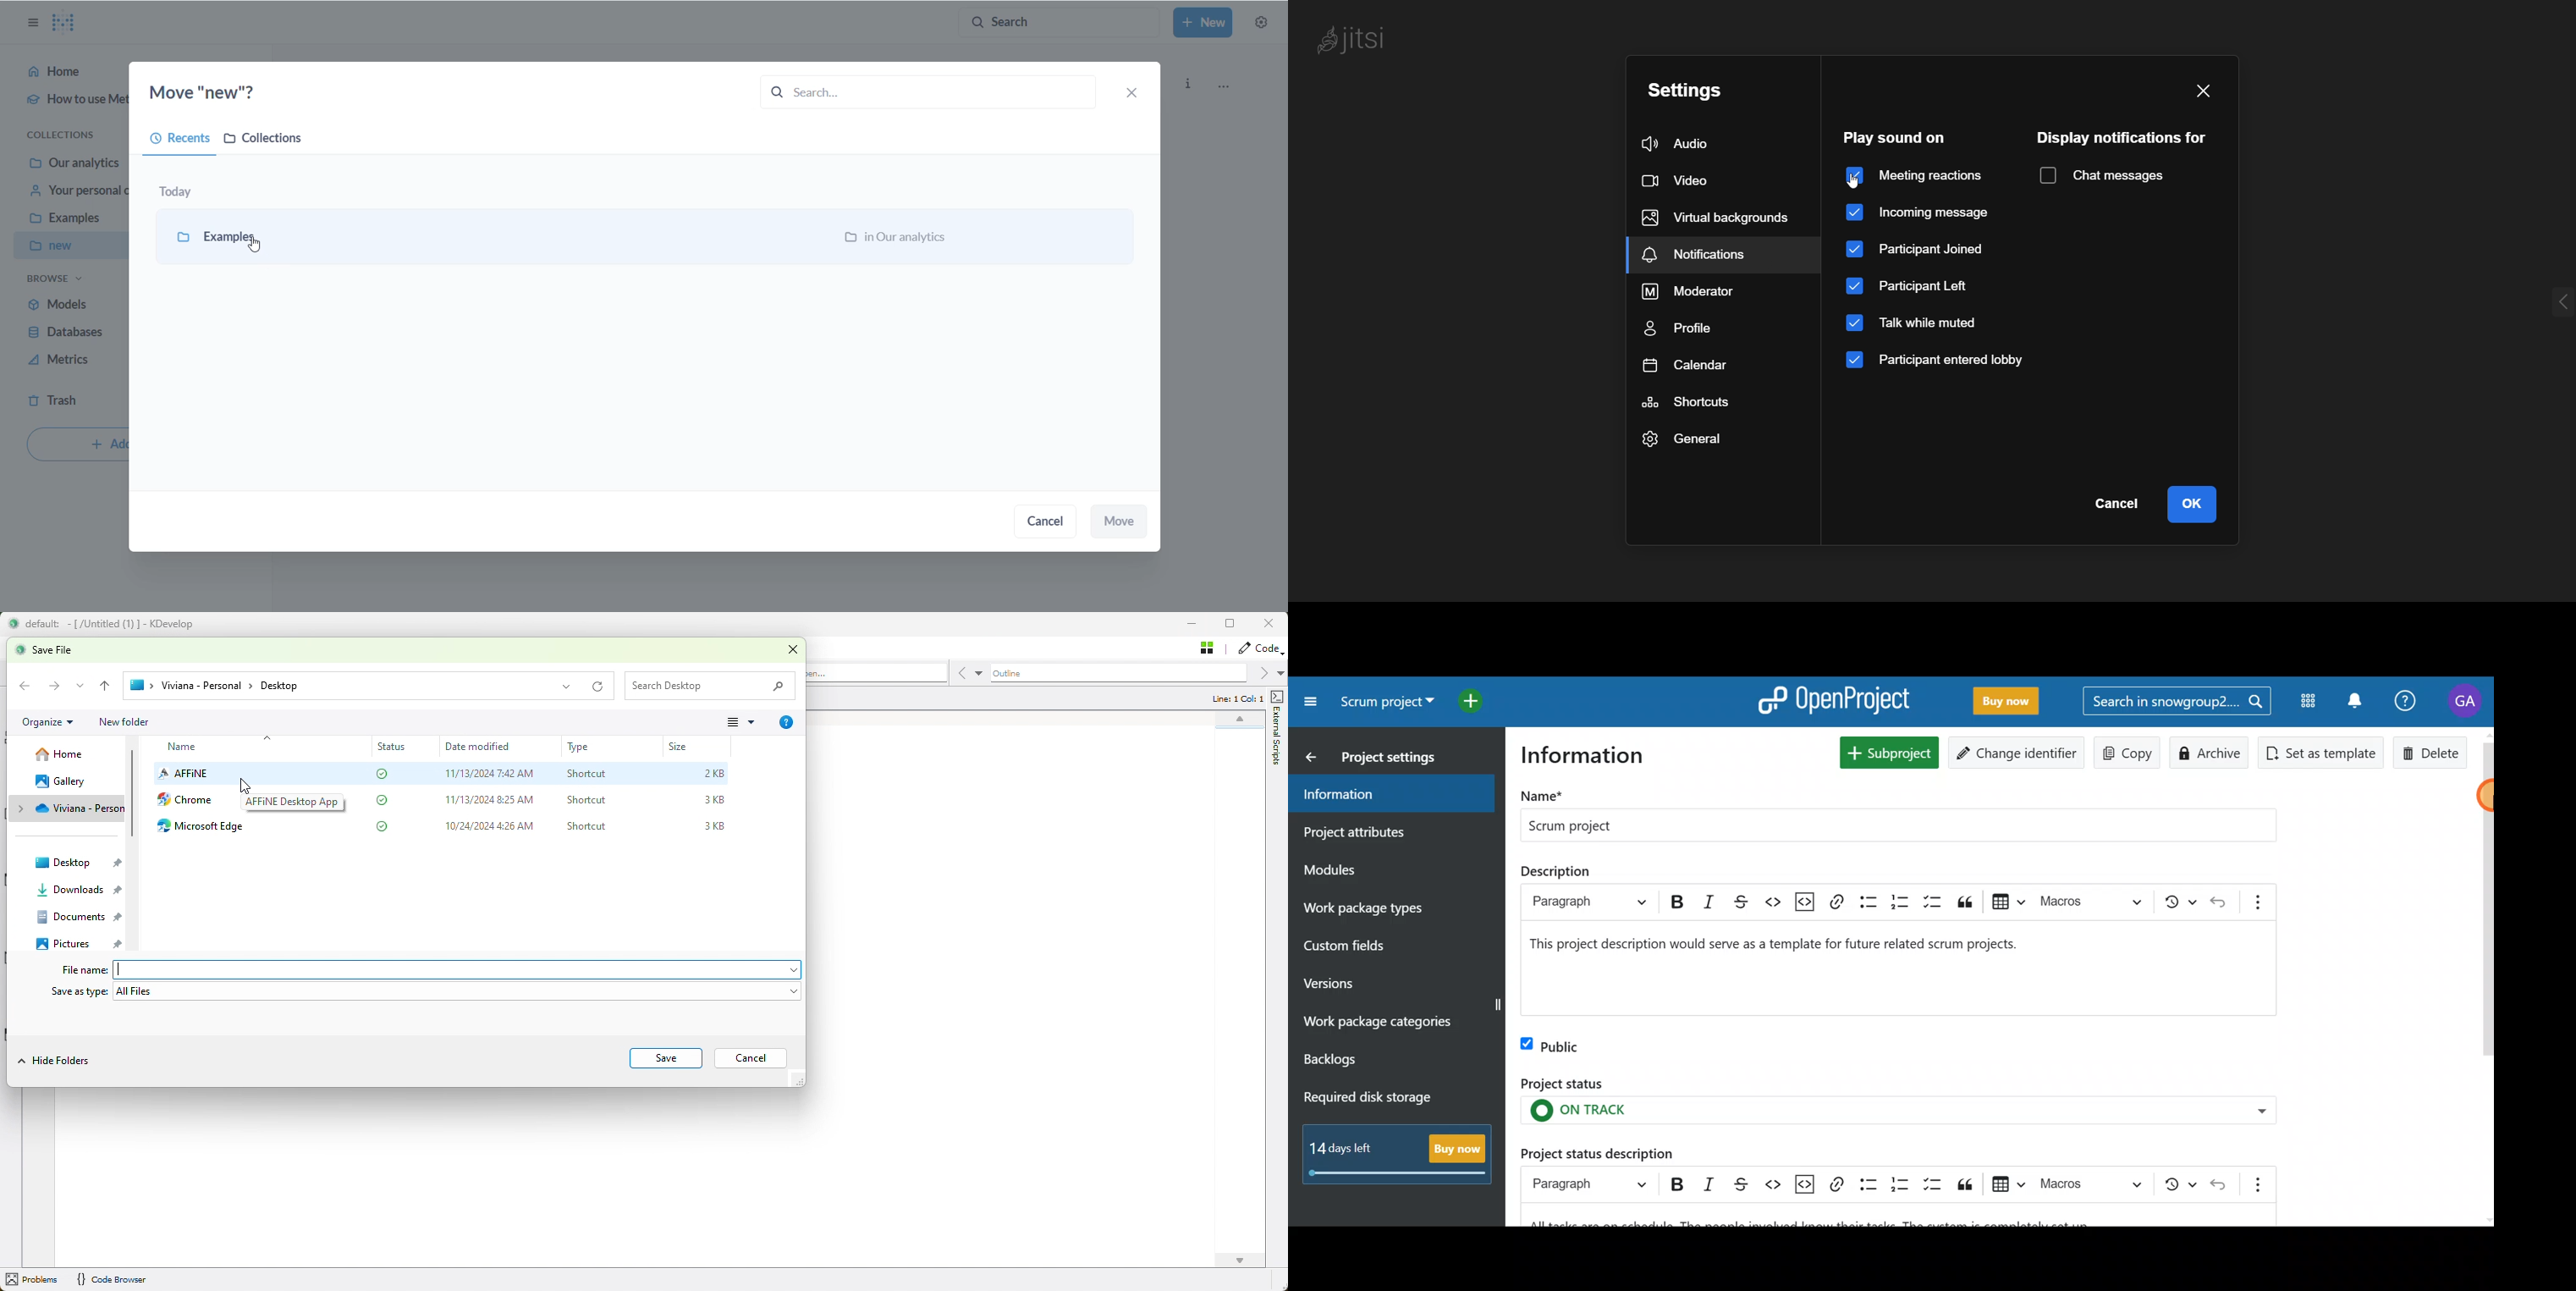 The image size is (2576, 1316). I want to click on Insert table, so click(2008, 1184).